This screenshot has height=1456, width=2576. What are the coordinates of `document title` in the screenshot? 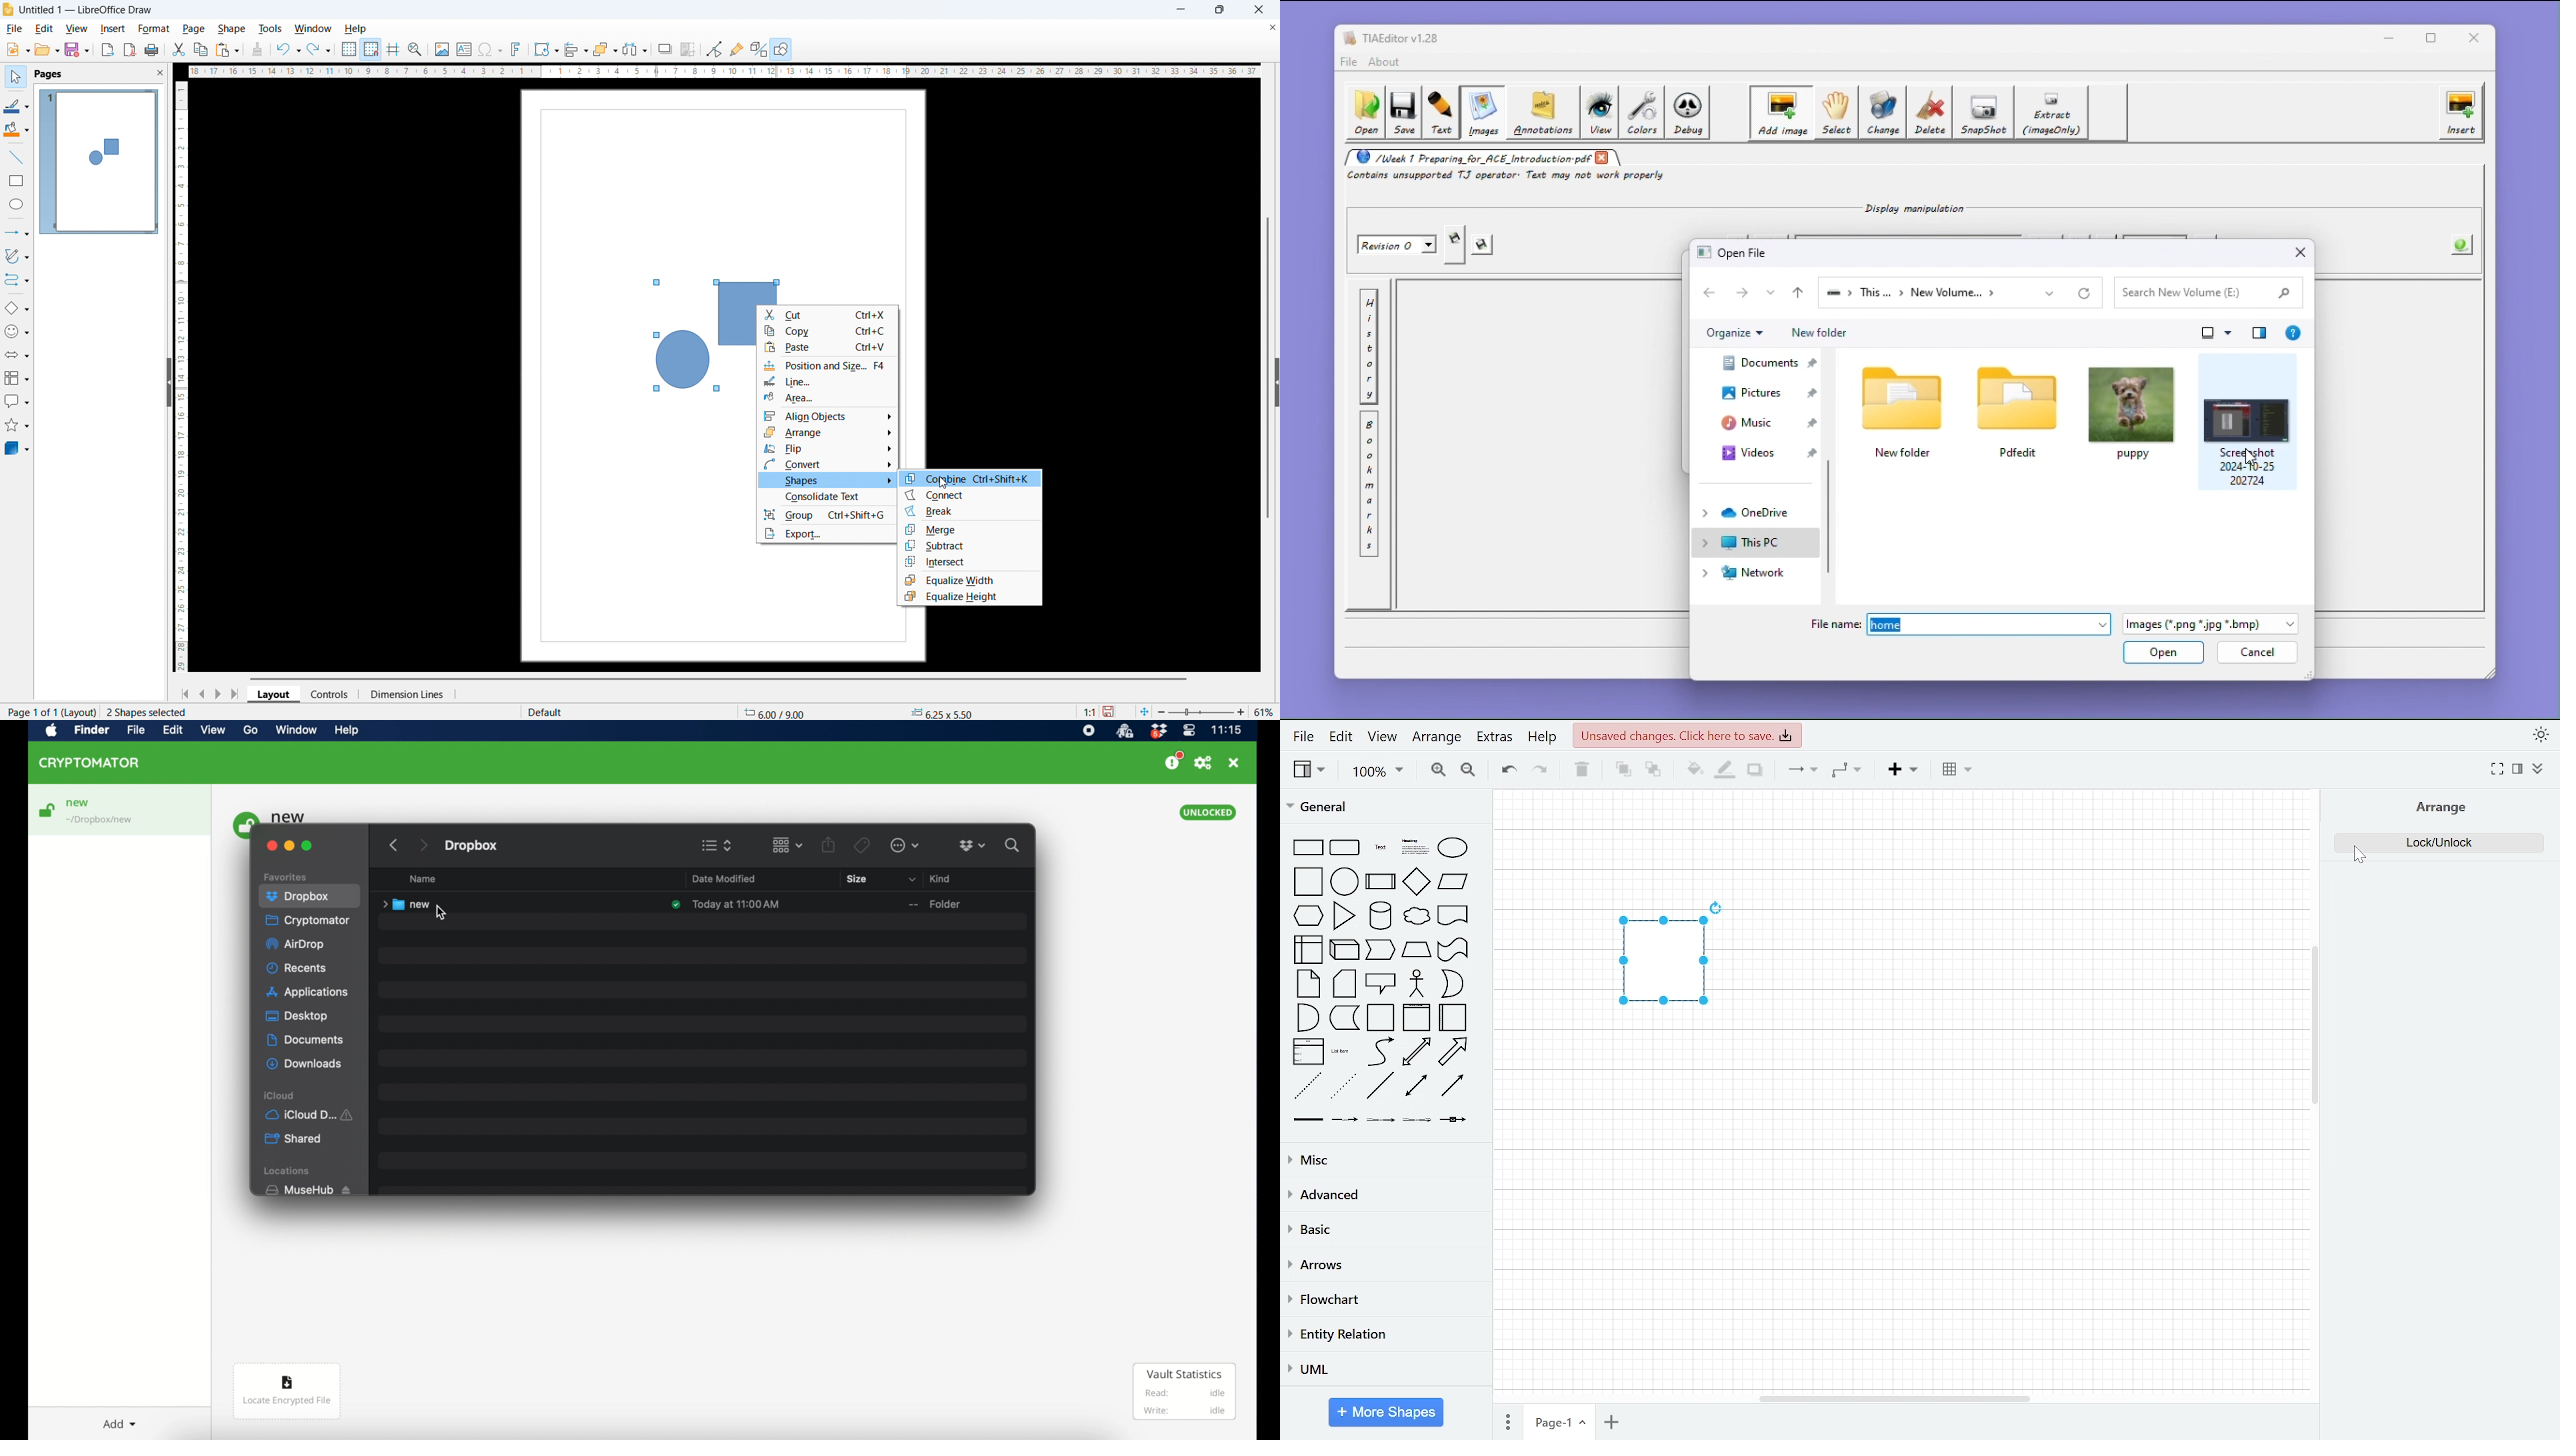 It's located at (86, 10).